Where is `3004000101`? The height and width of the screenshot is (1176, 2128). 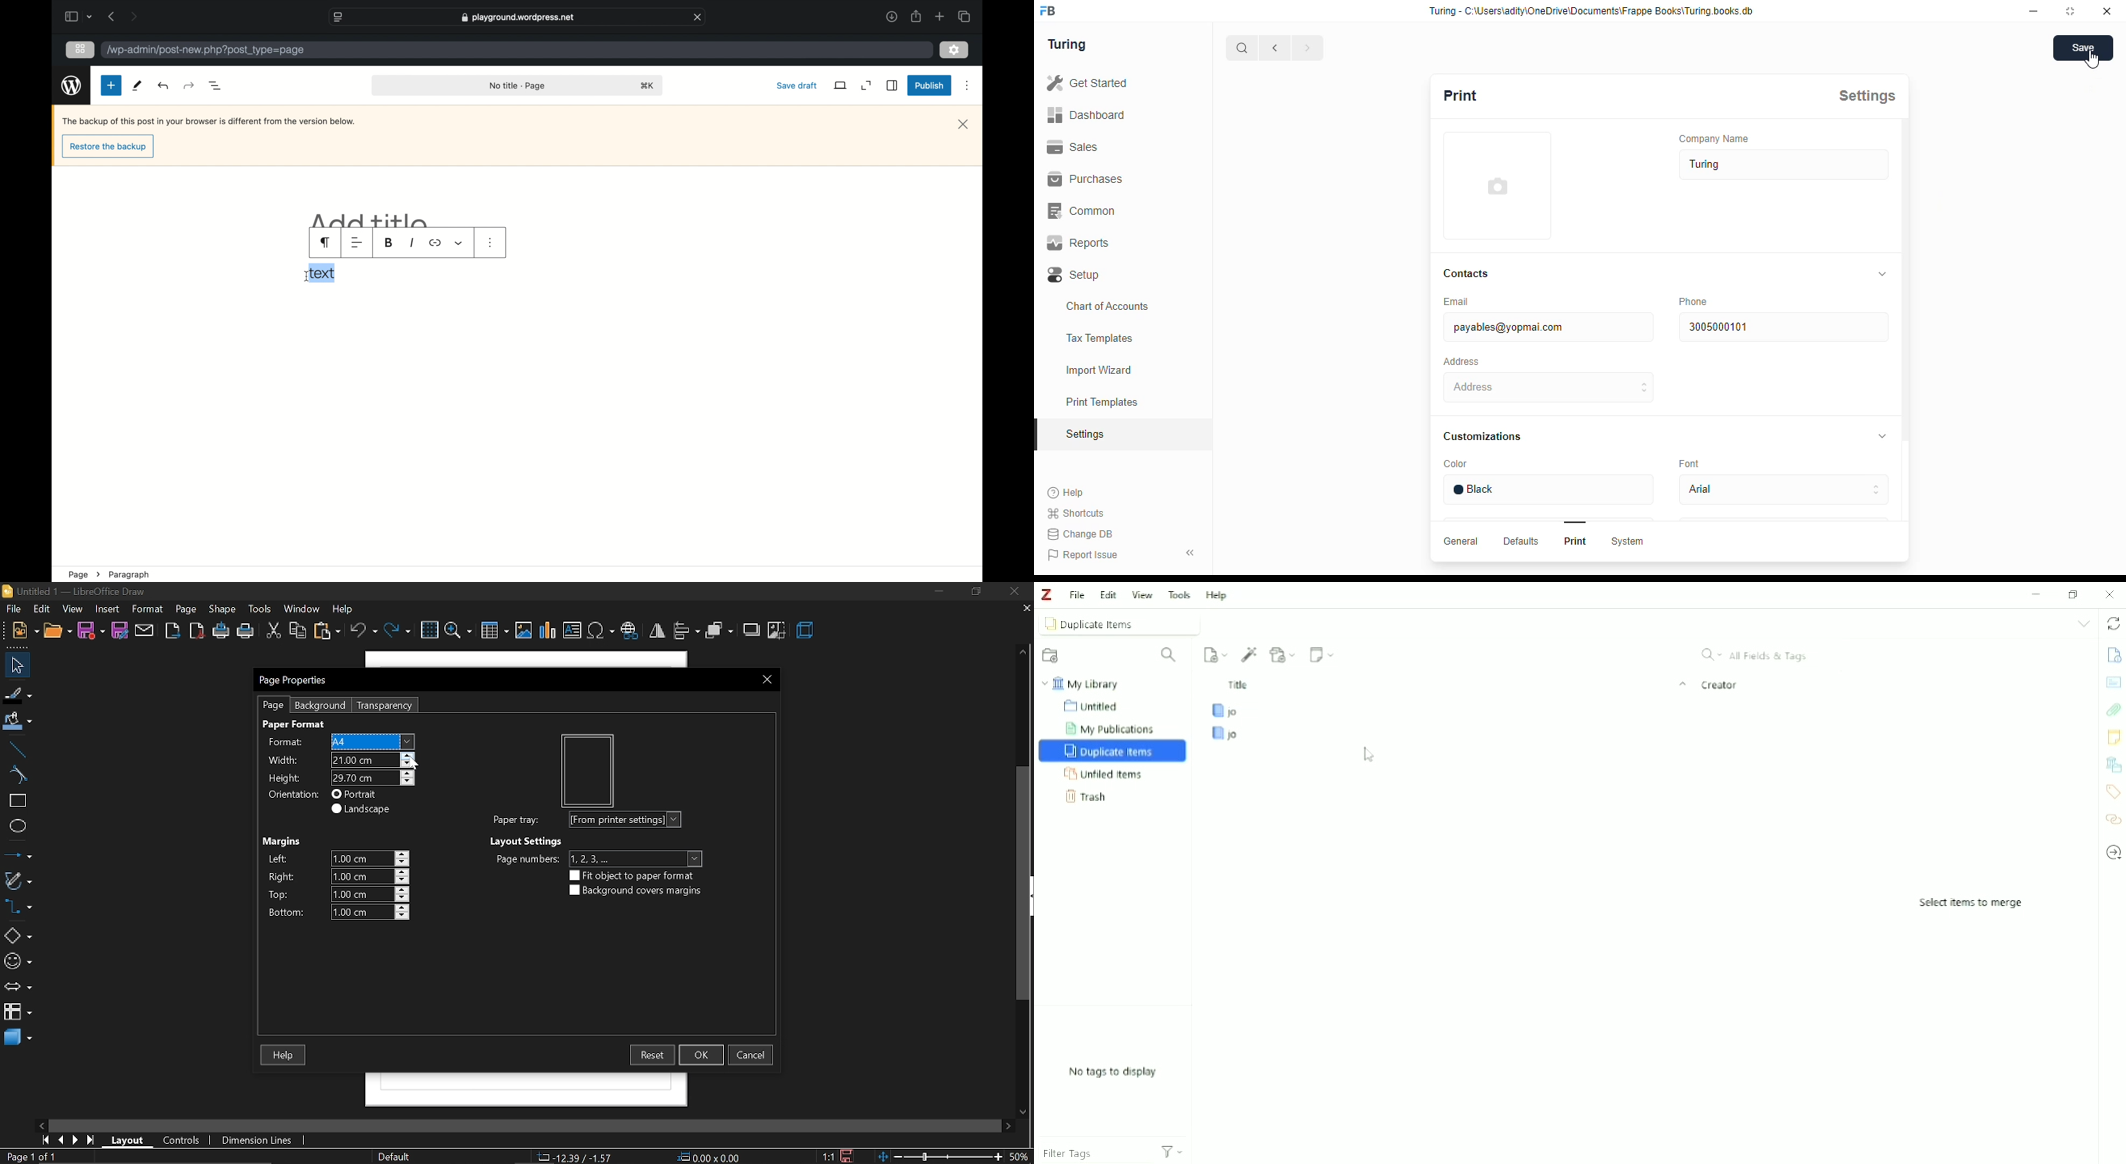 3004000101 is located at coordinates (1790, 329).